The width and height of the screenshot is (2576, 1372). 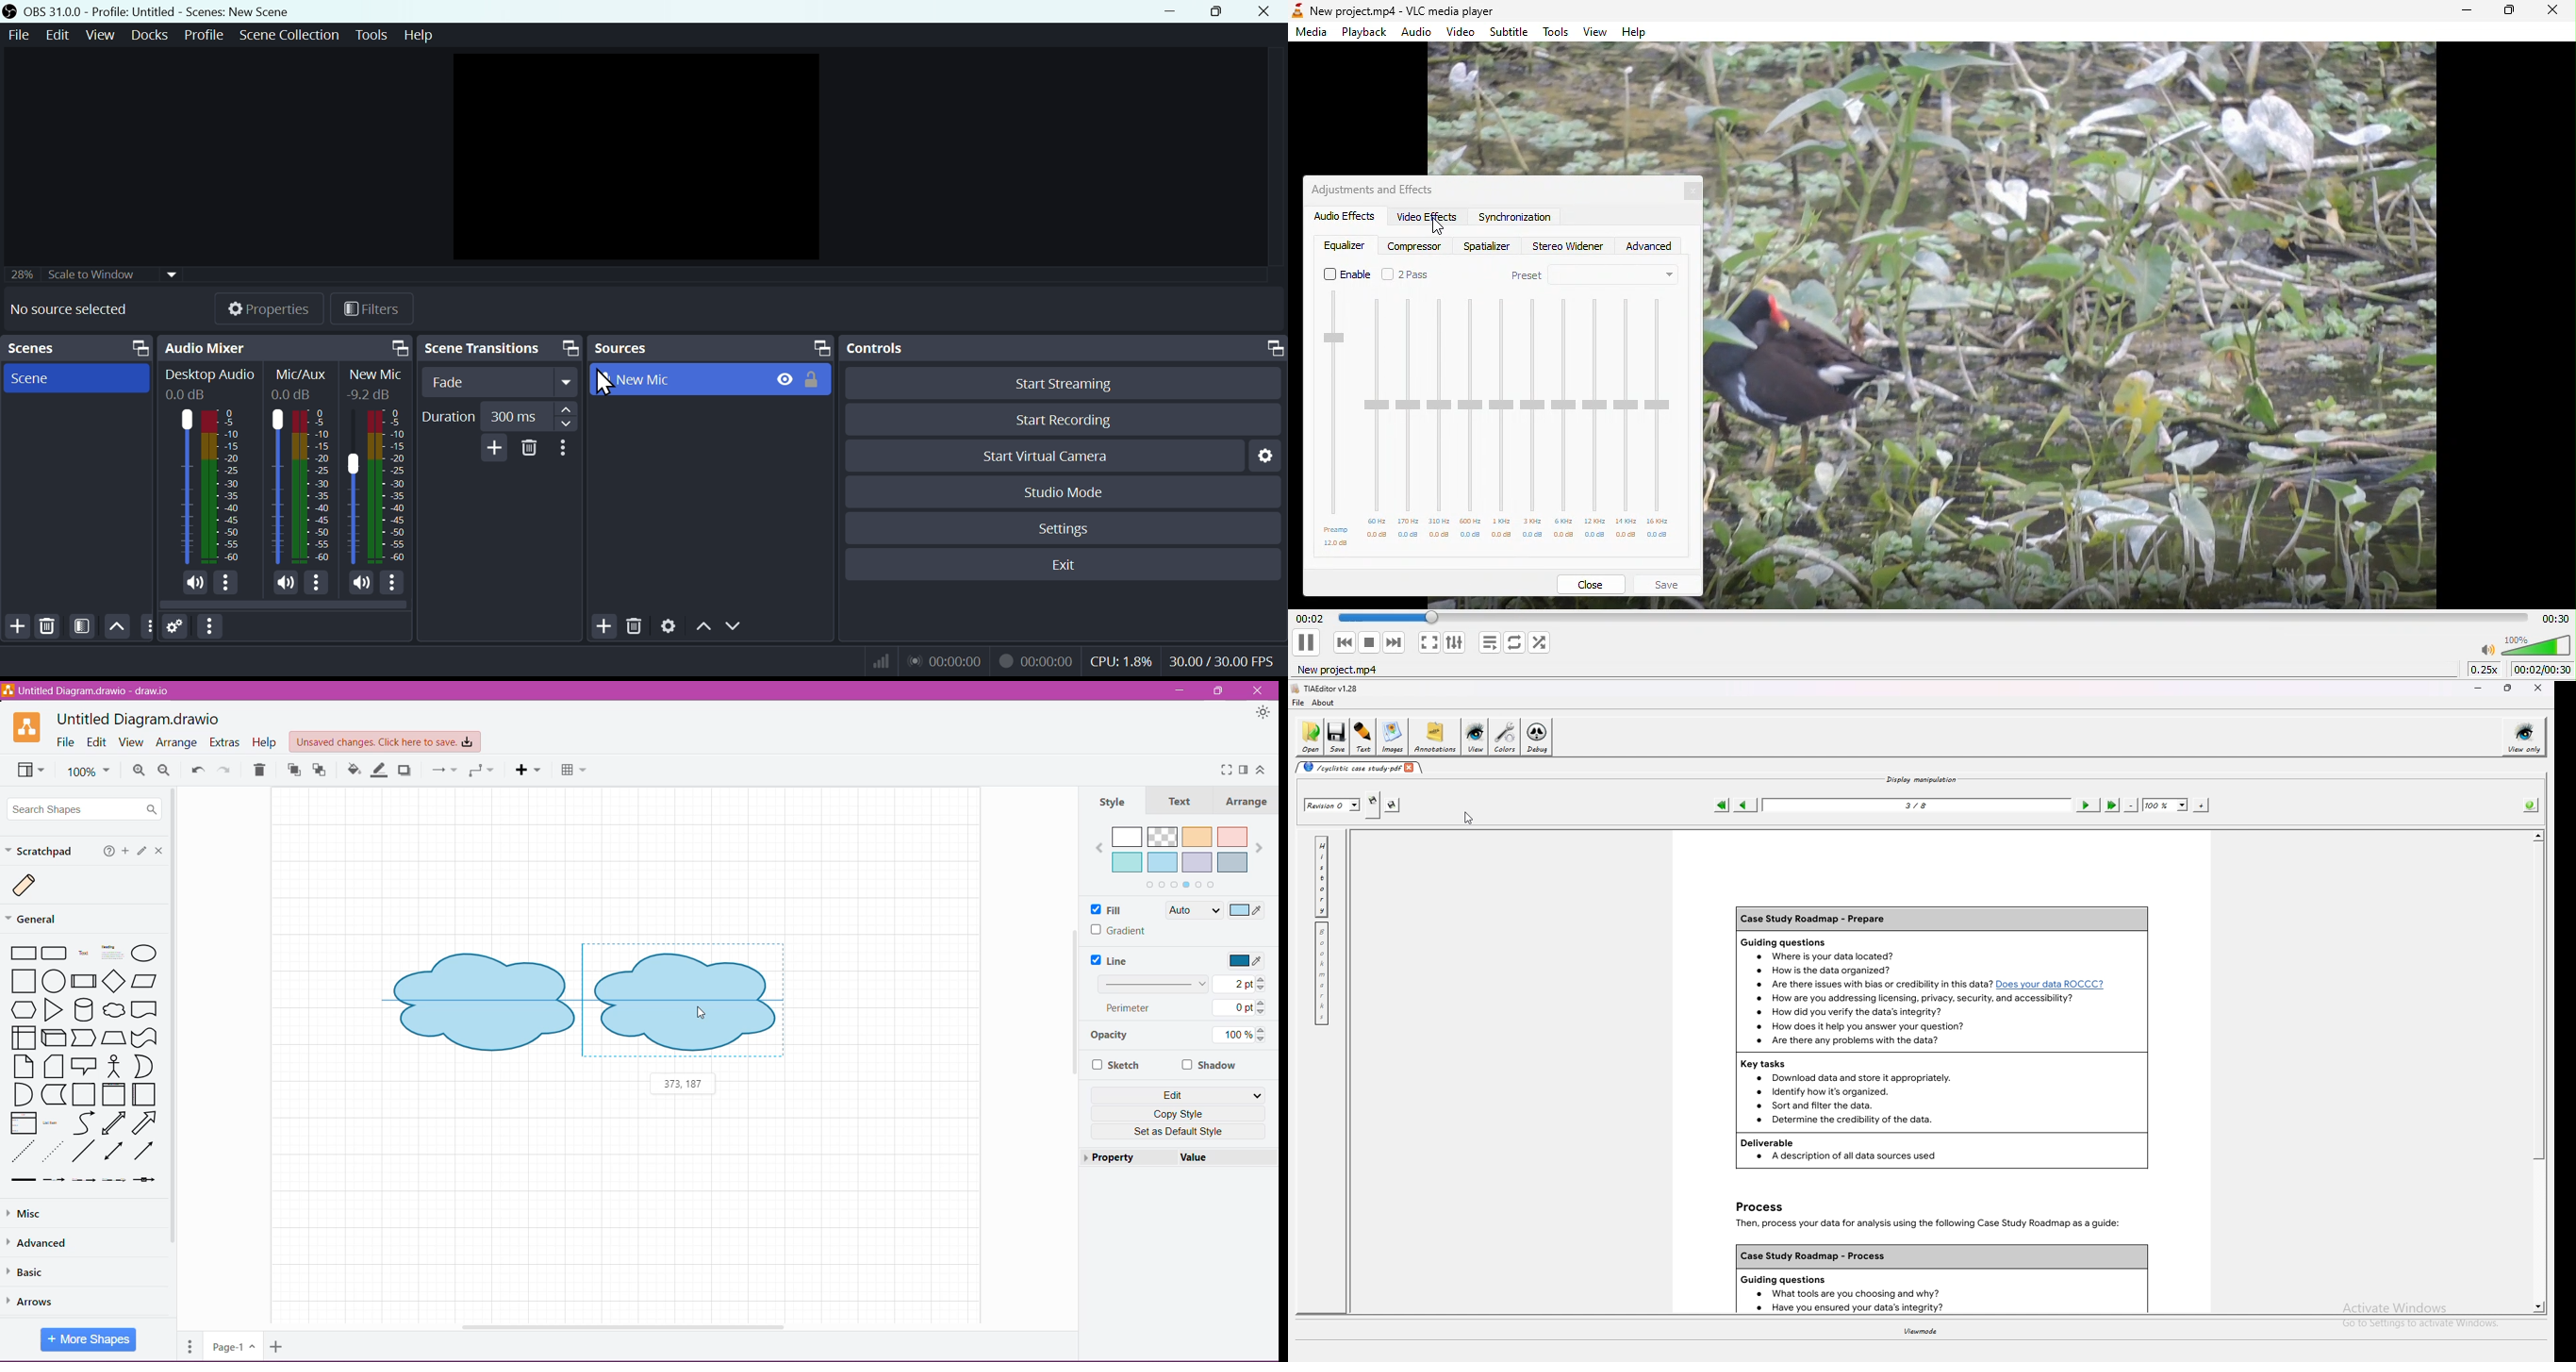 I want to click on More Options, so click(x=318, y=582).